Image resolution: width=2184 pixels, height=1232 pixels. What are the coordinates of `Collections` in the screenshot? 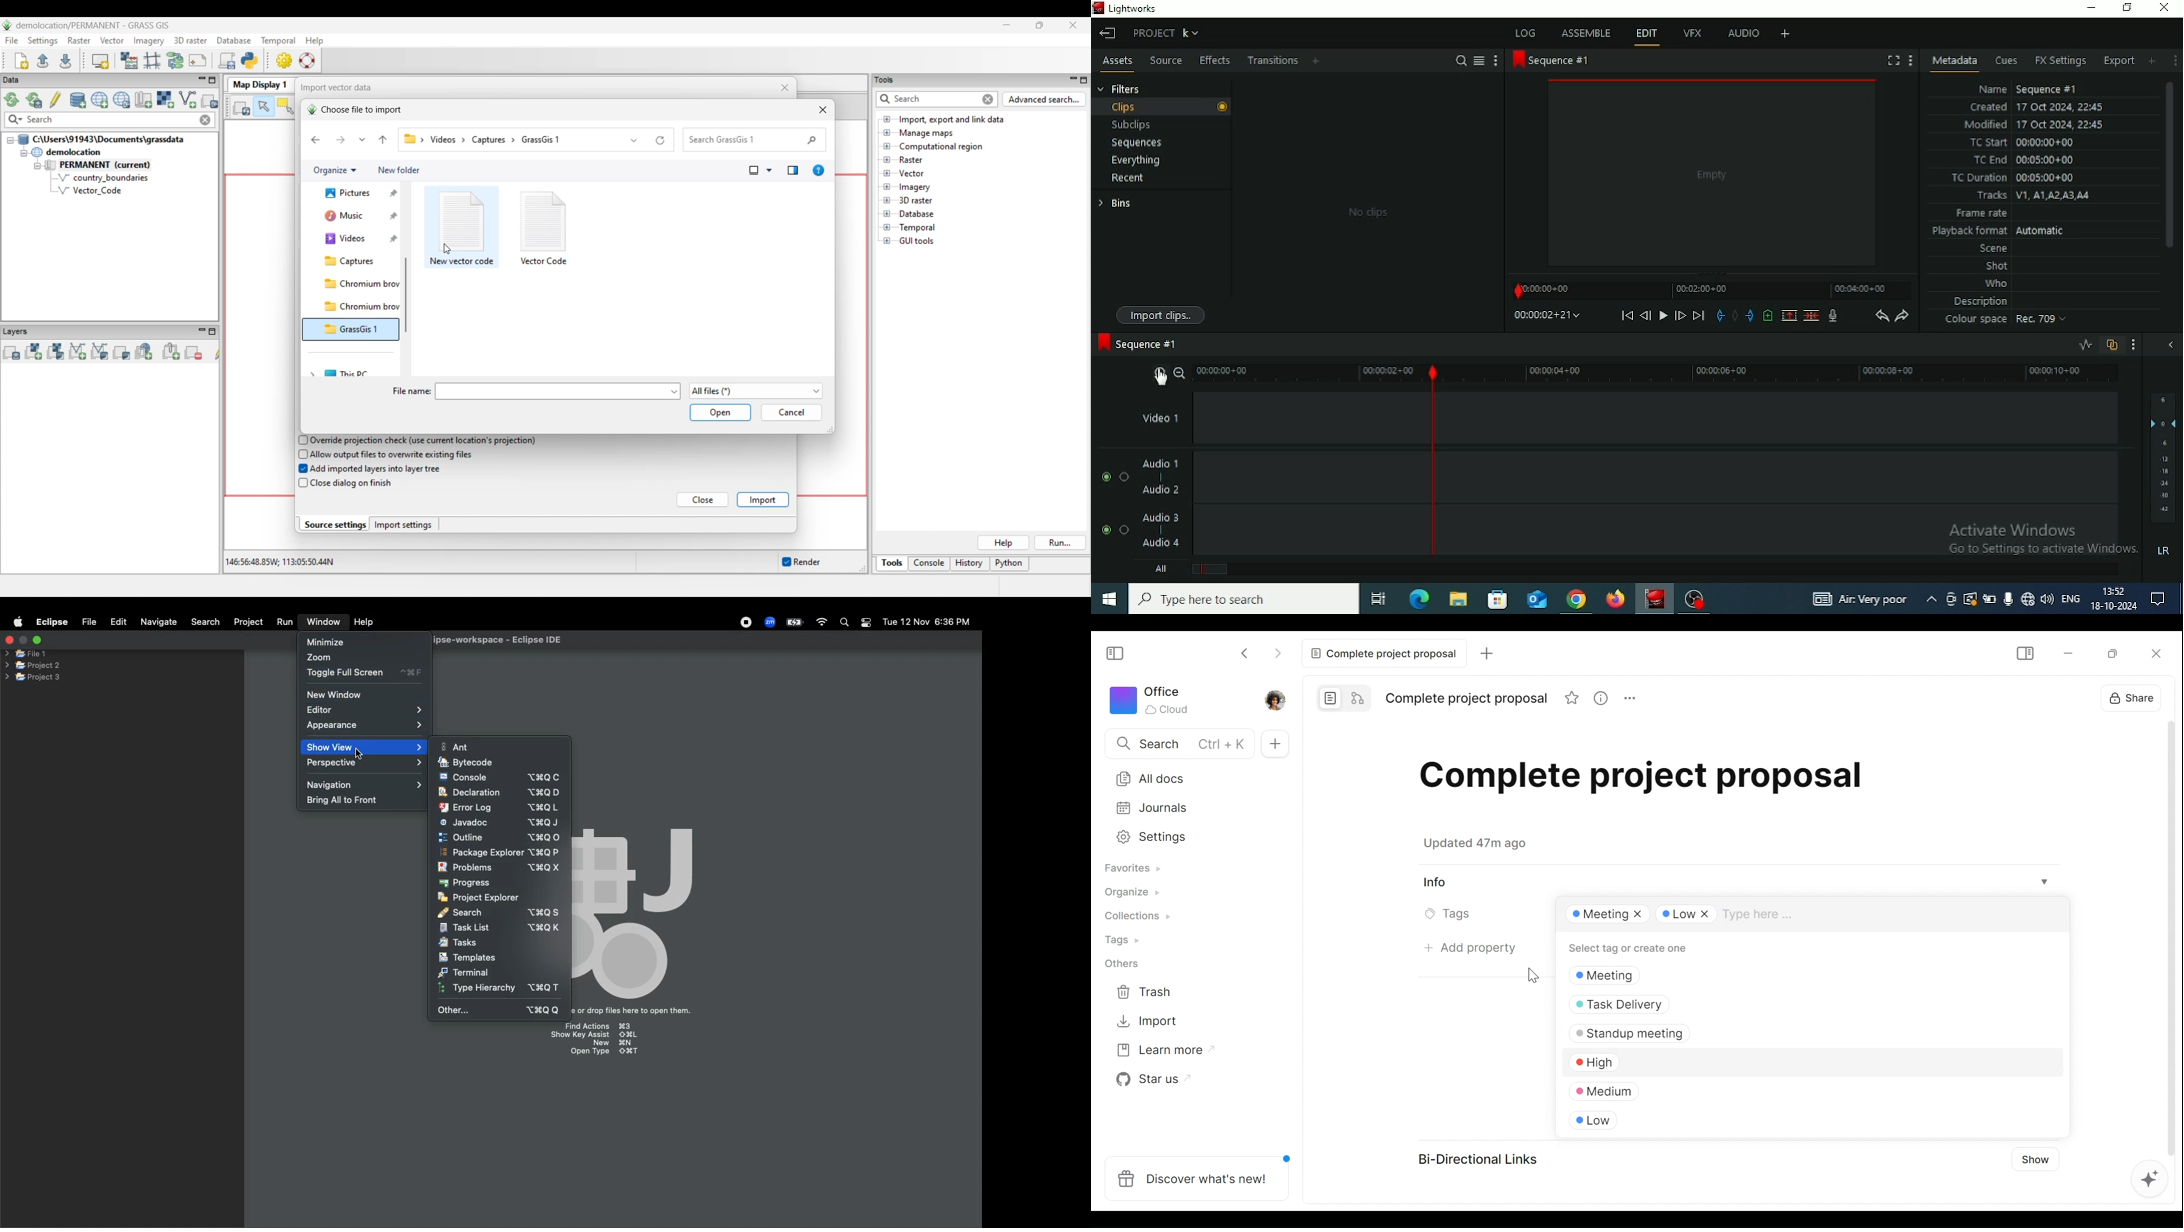 It's located at (1139, 918).